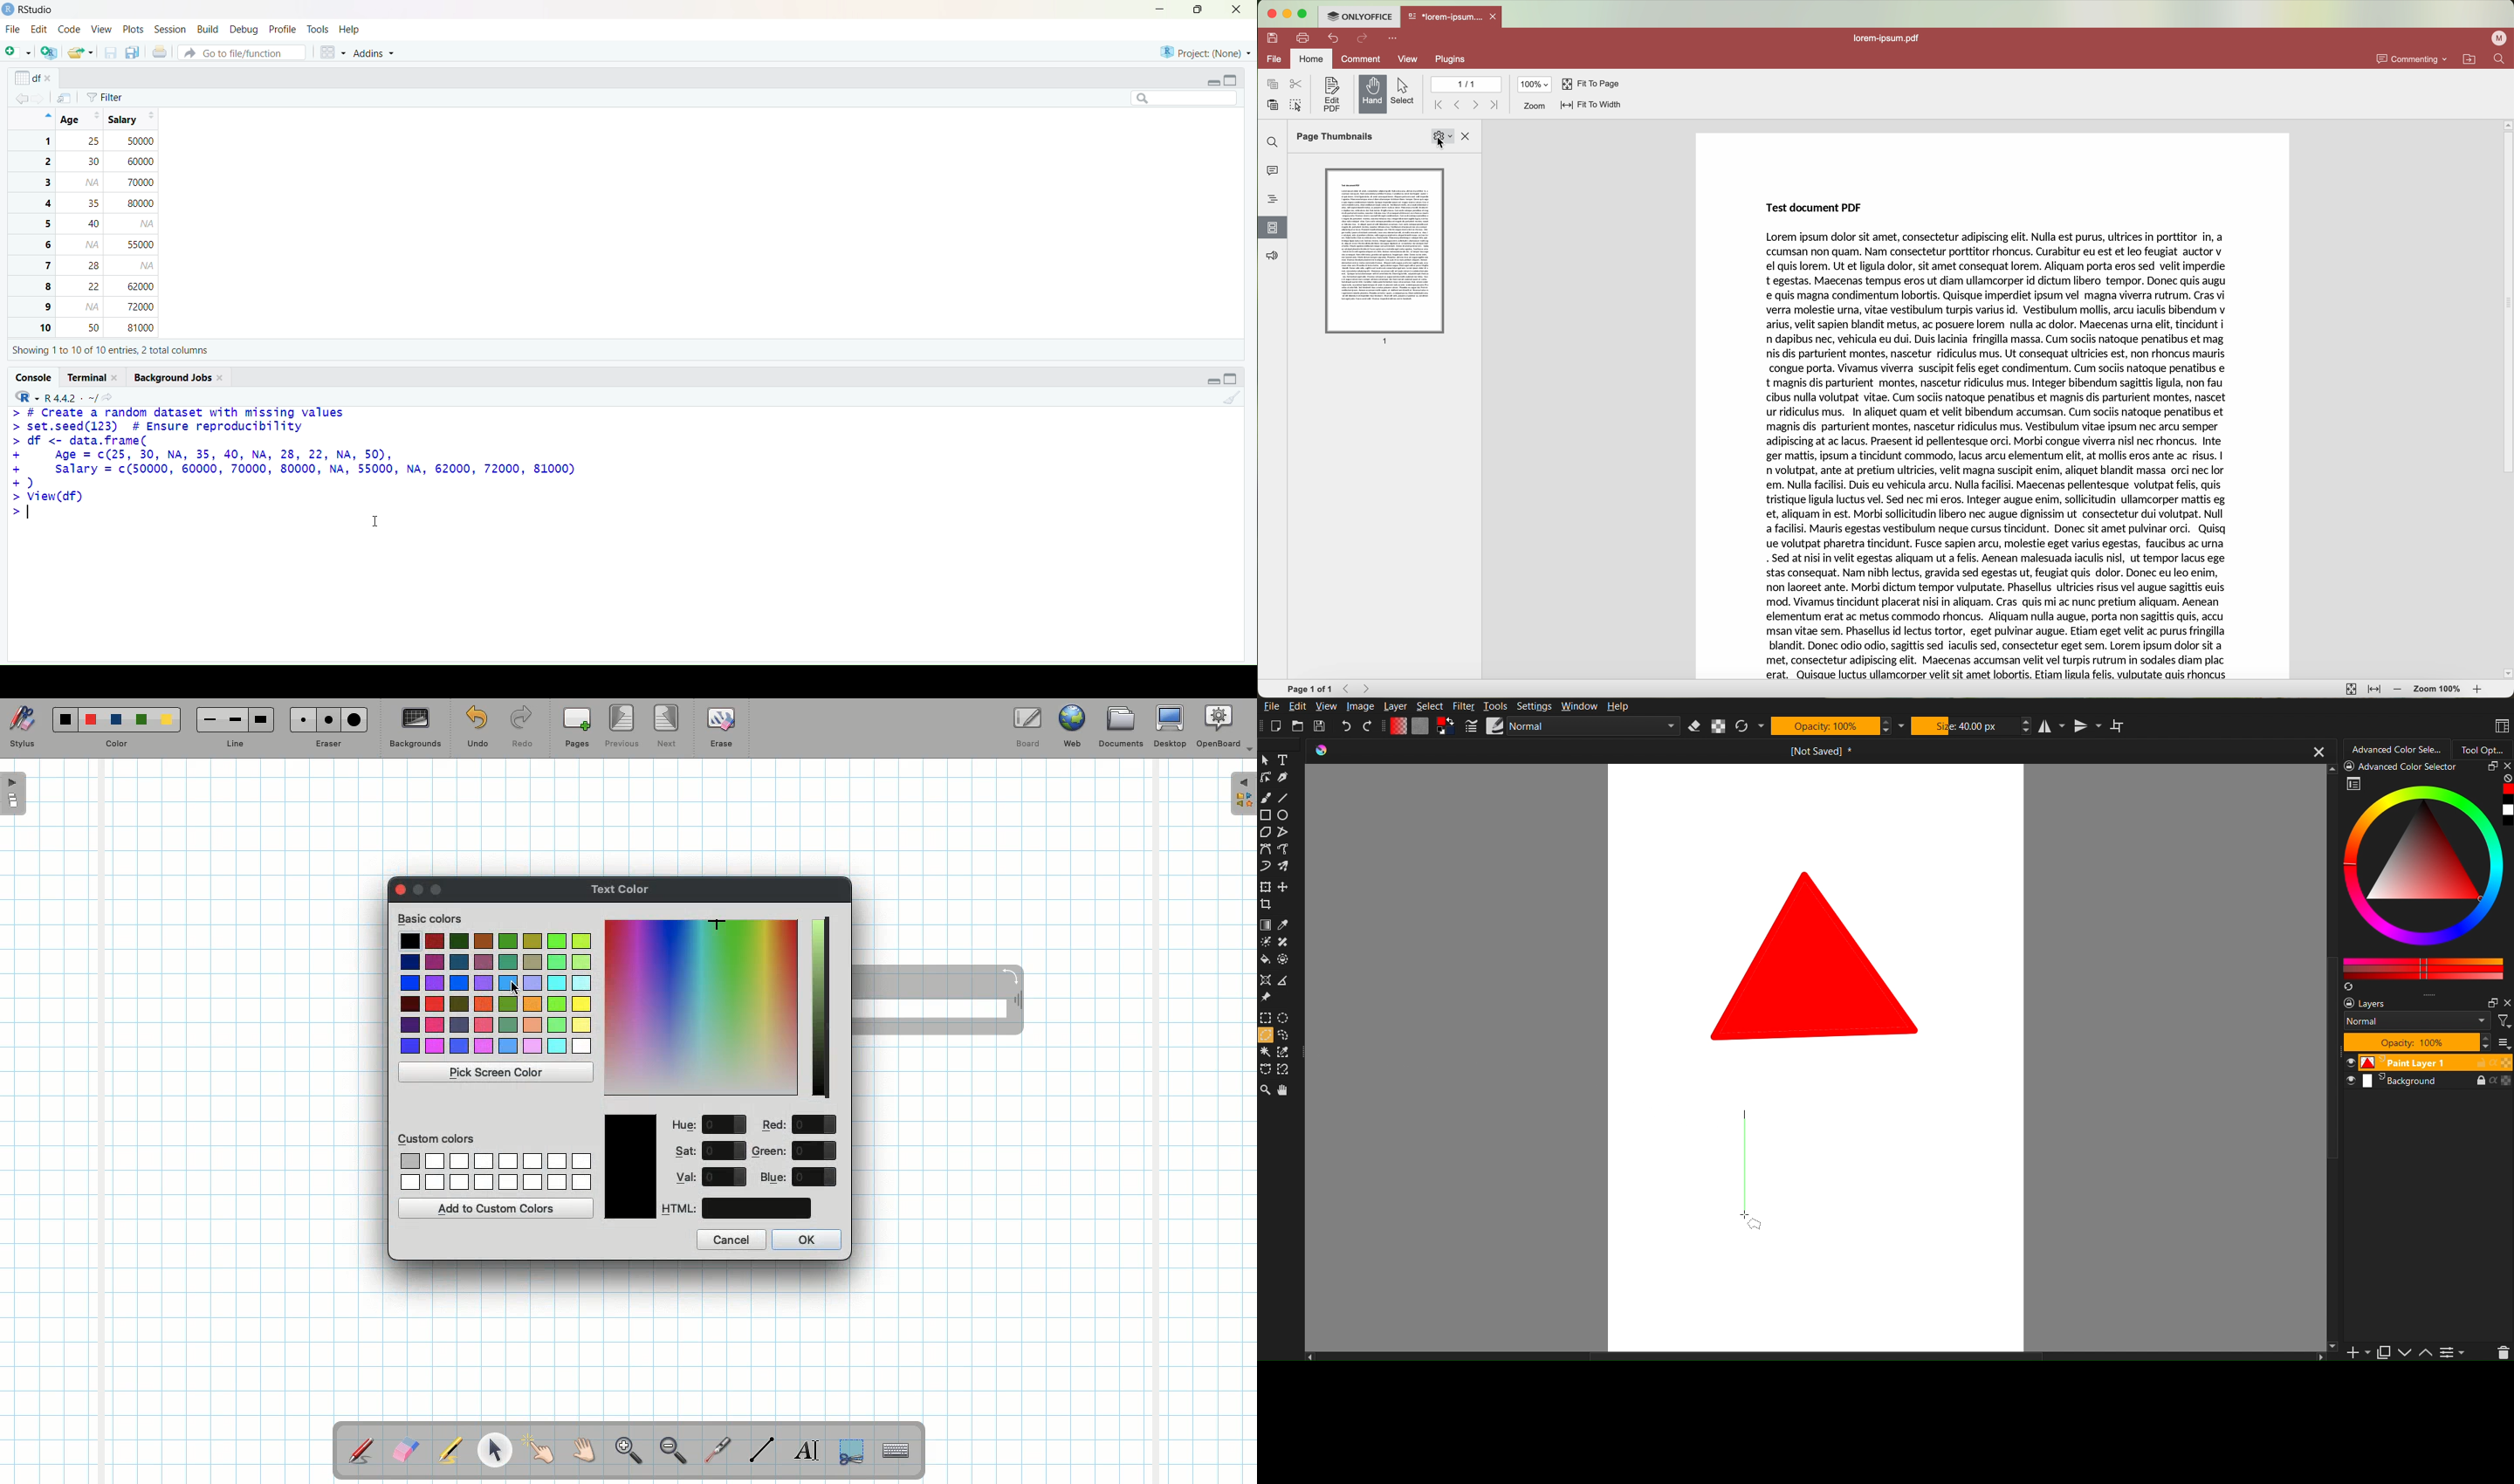  What do you see at coordinates (2085, 727) in the screenshot?
I see `Vertical Mirror` at bounding box center [2085, 727].